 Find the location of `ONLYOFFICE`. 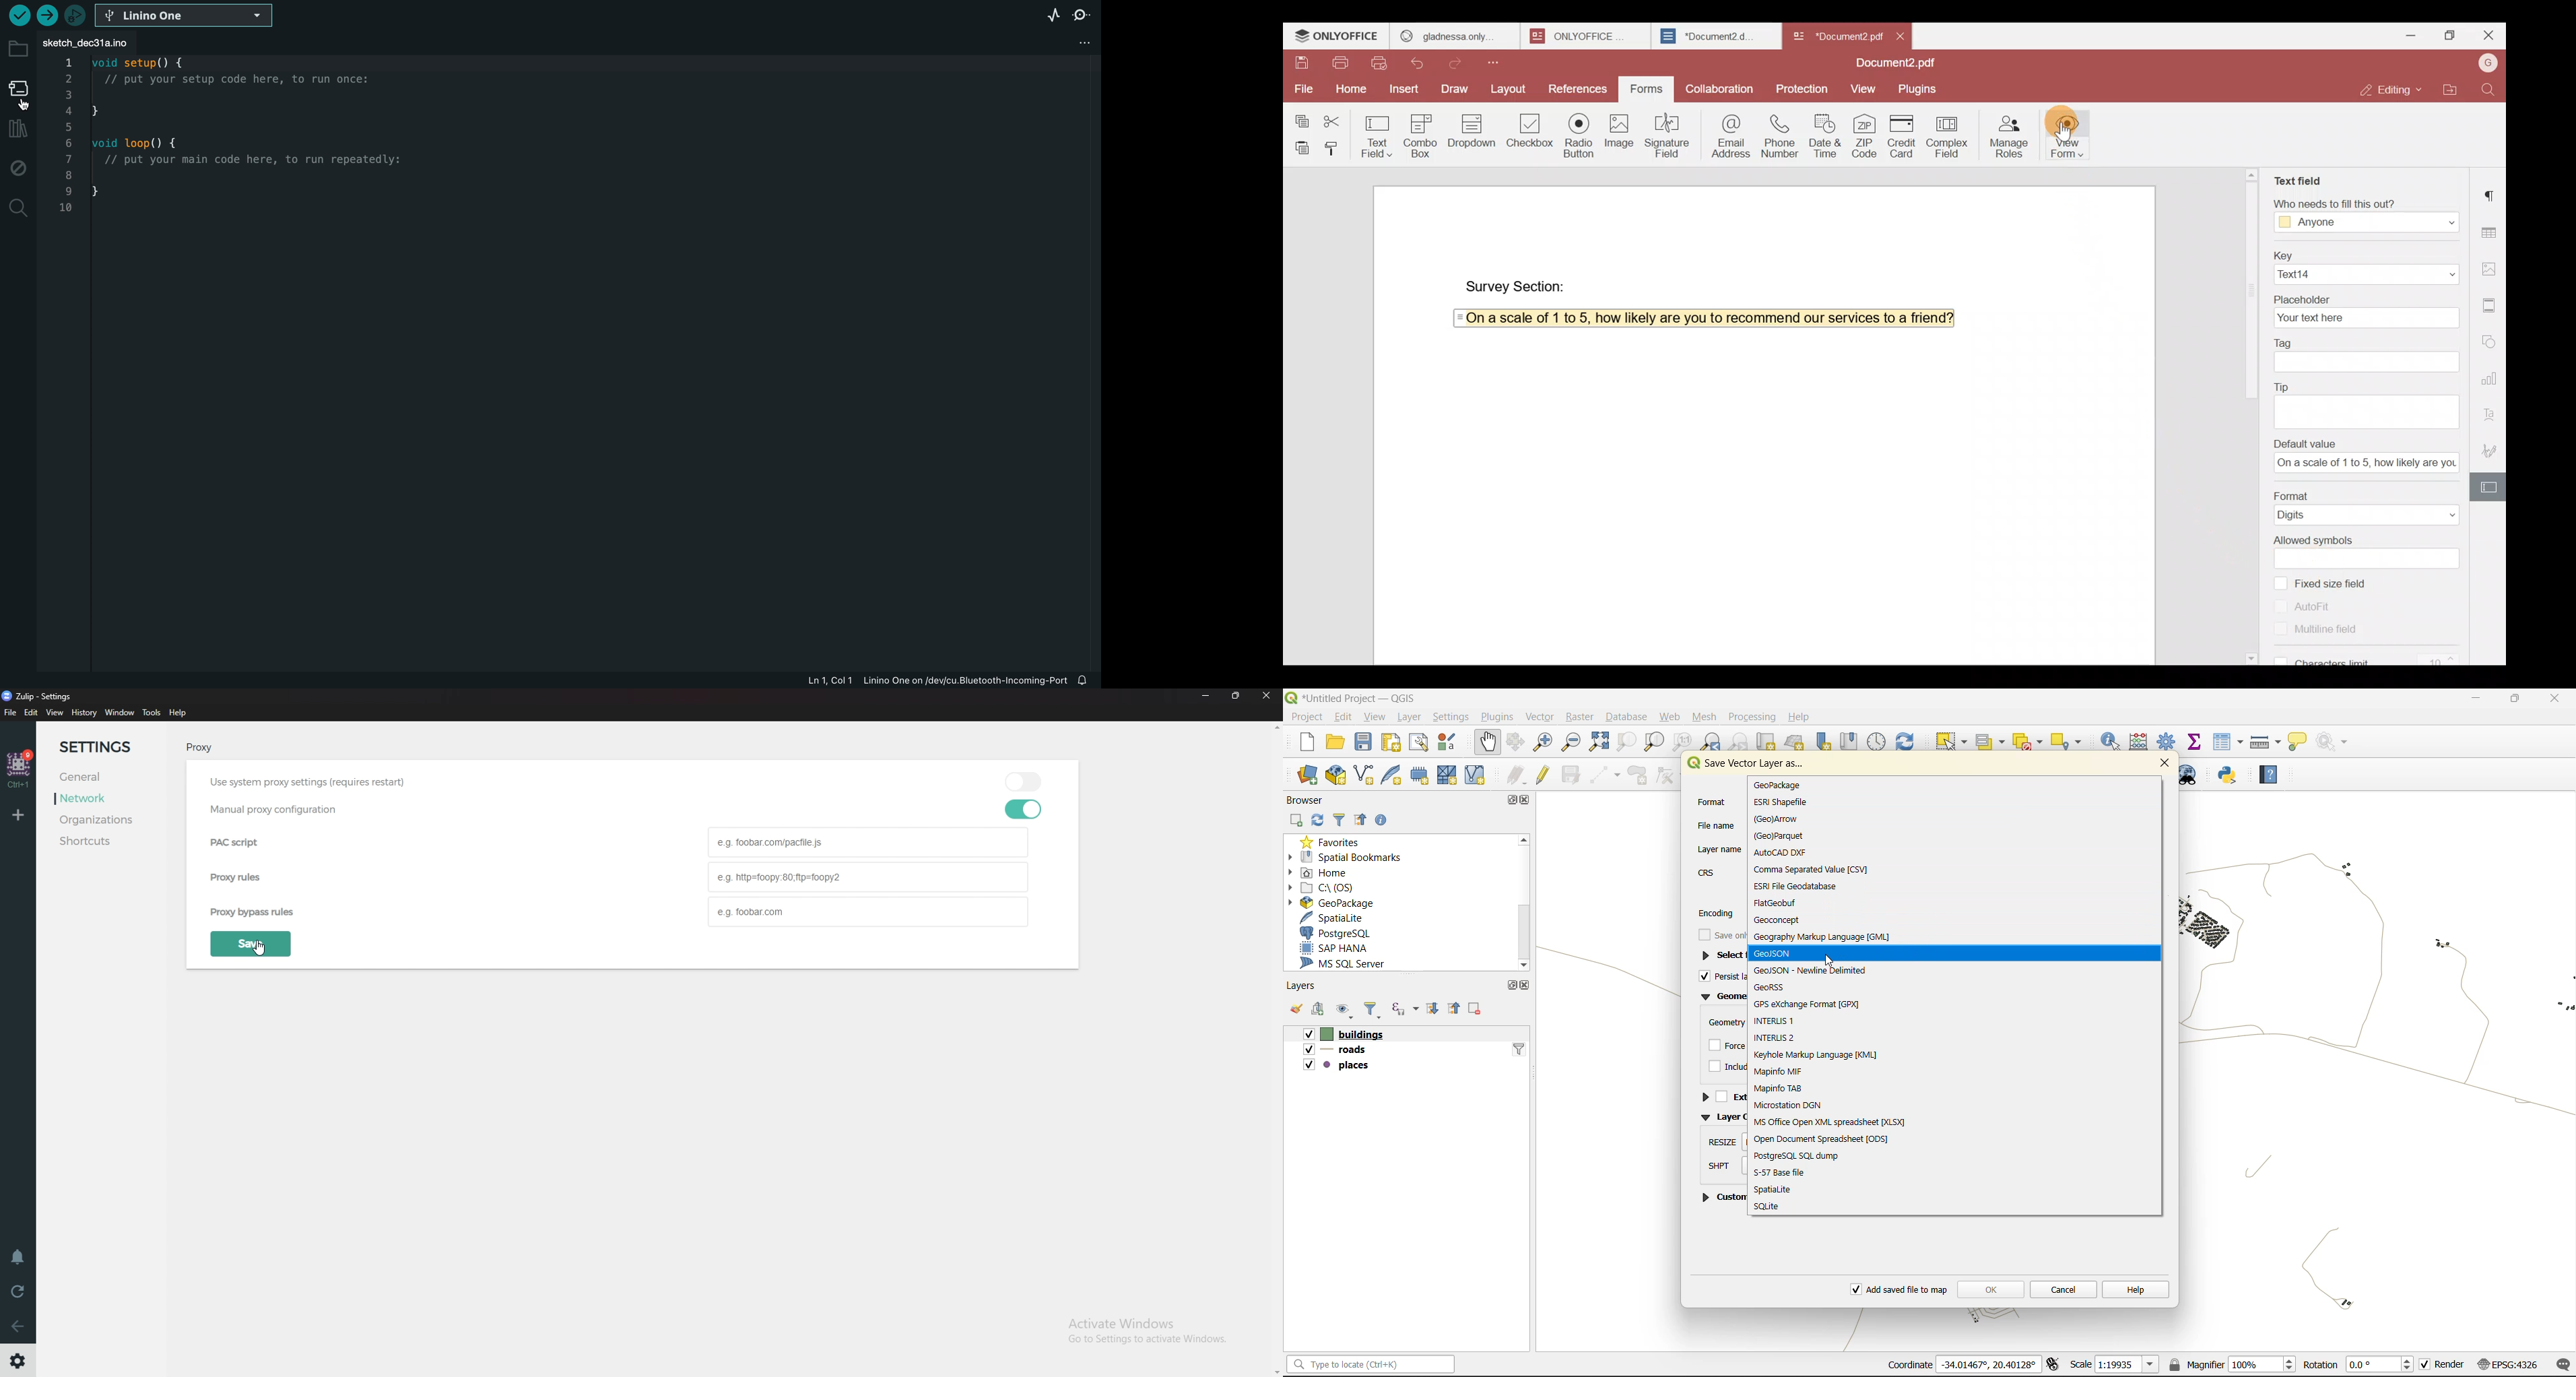

ONLYOFFICE is located at coordinates (1337, 36).